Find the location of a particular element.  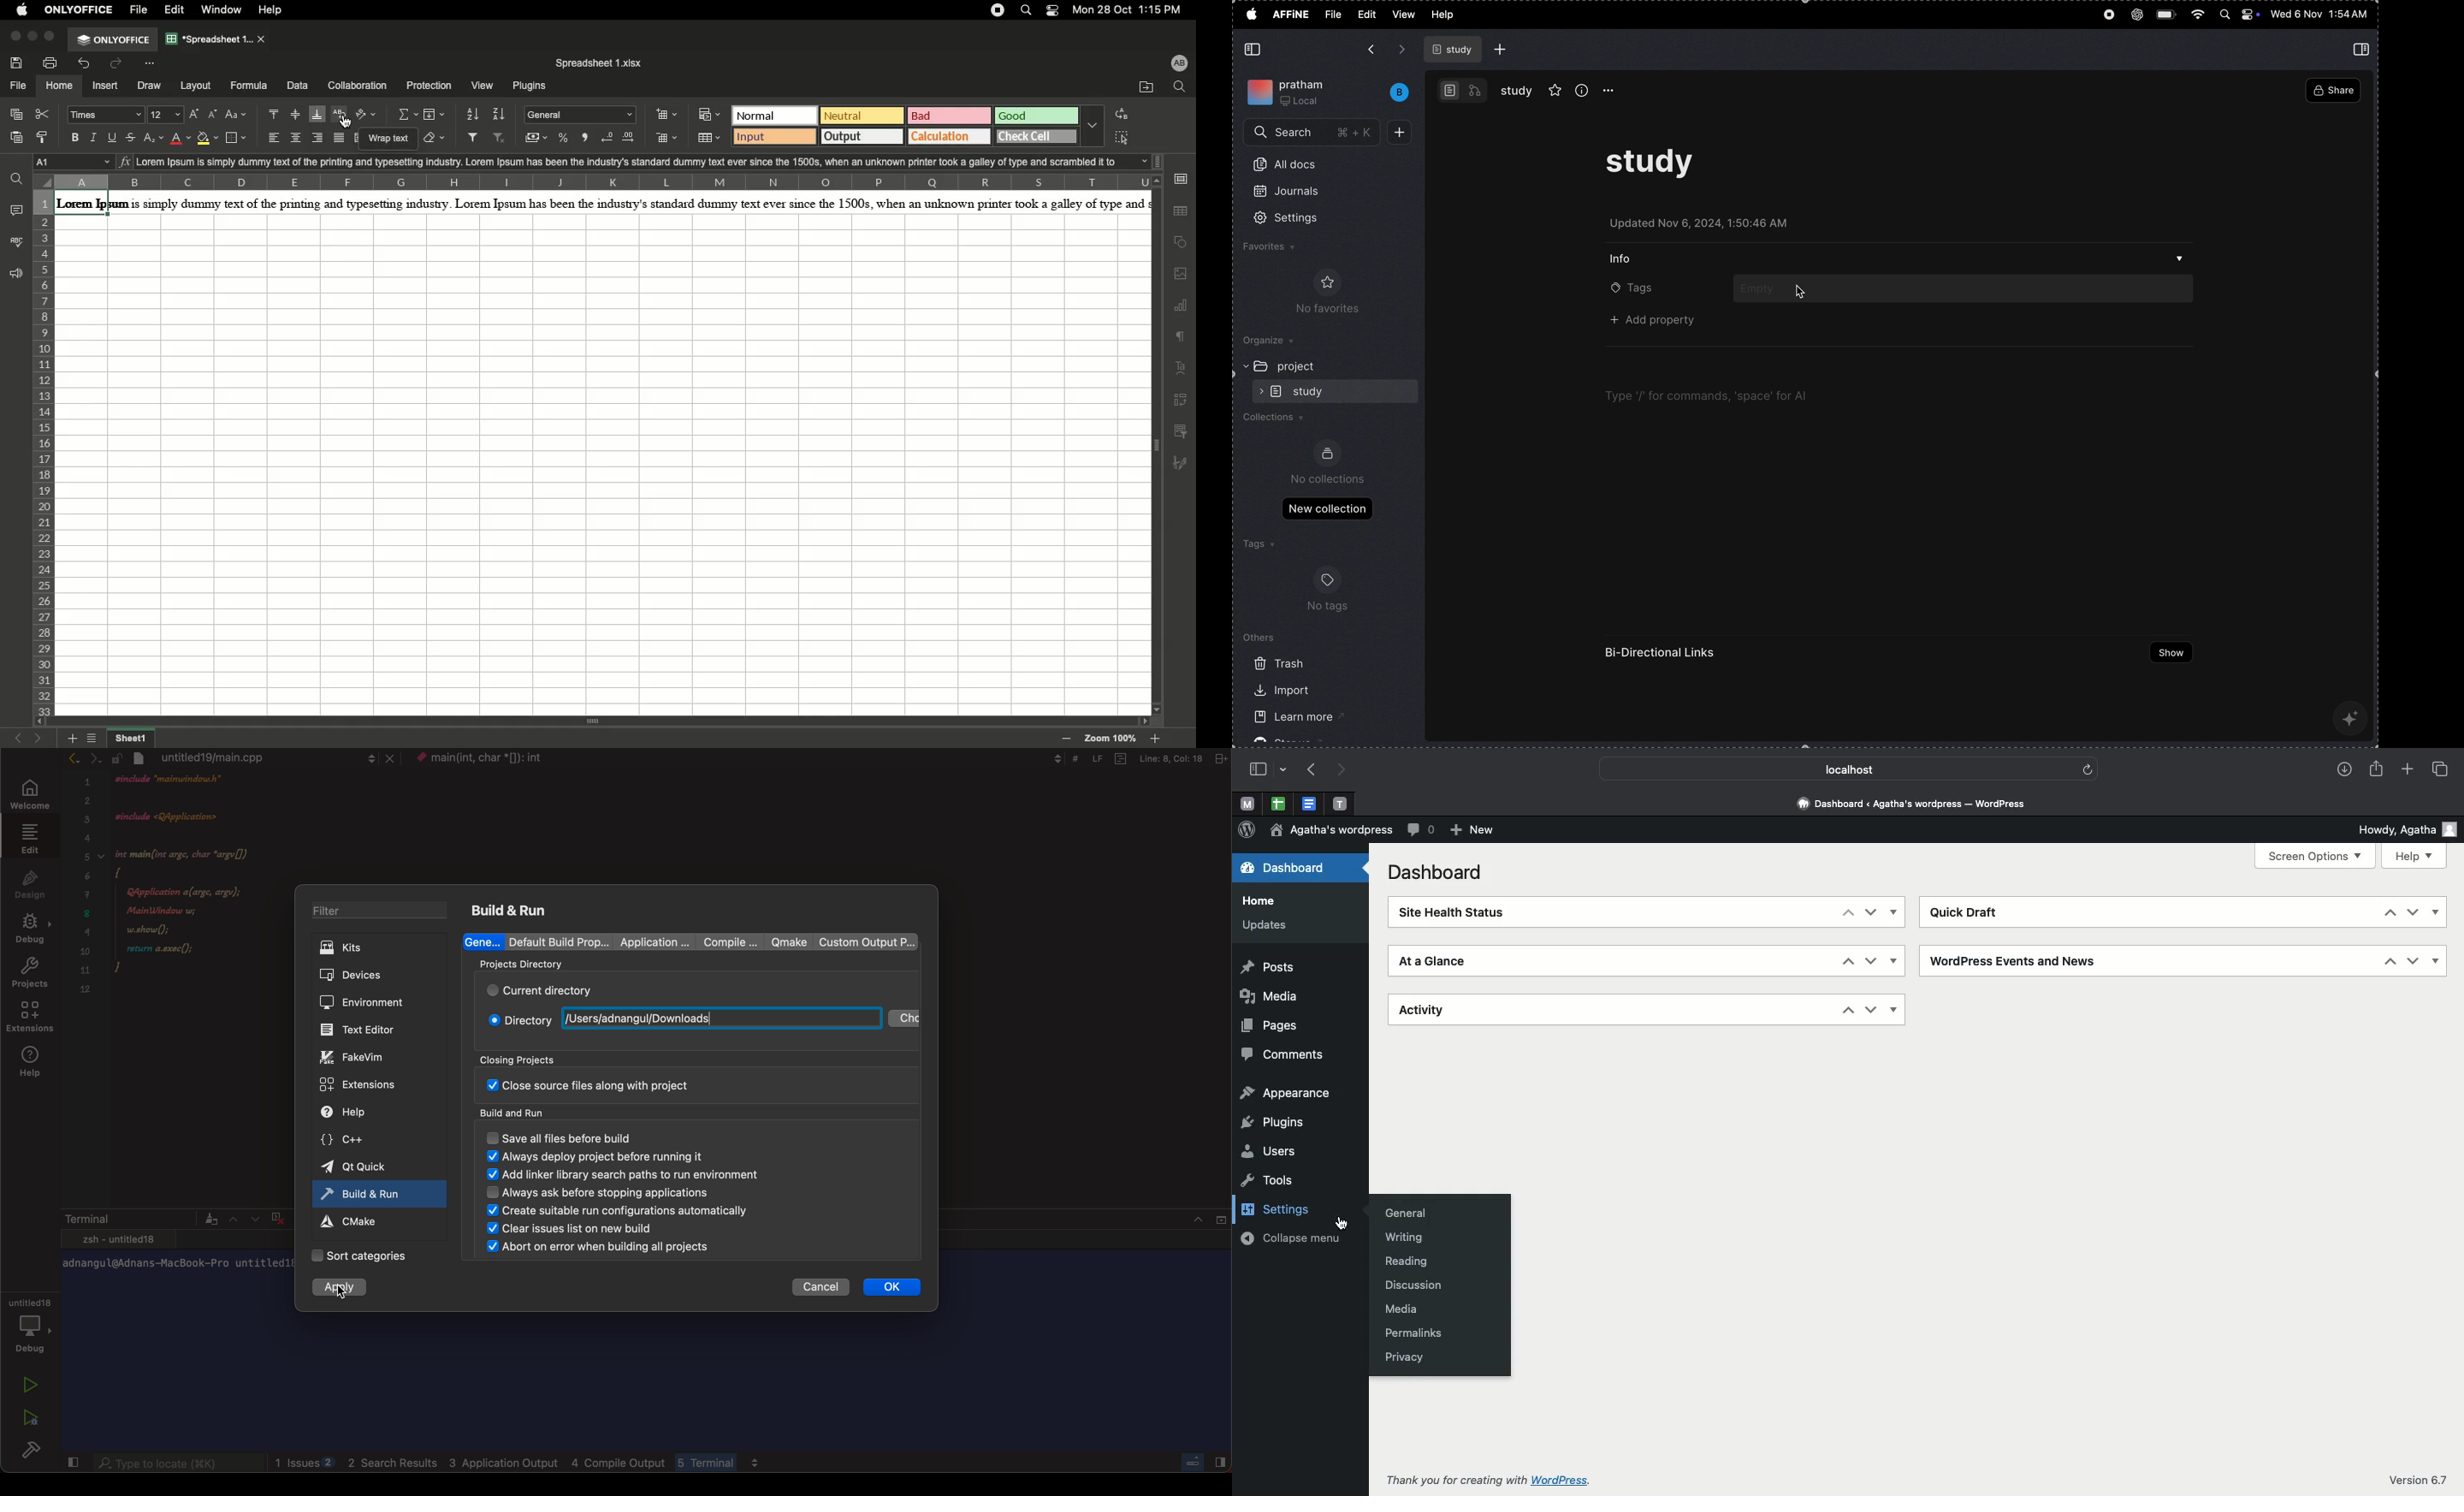

Select all is located at coordinates (1121, 140).